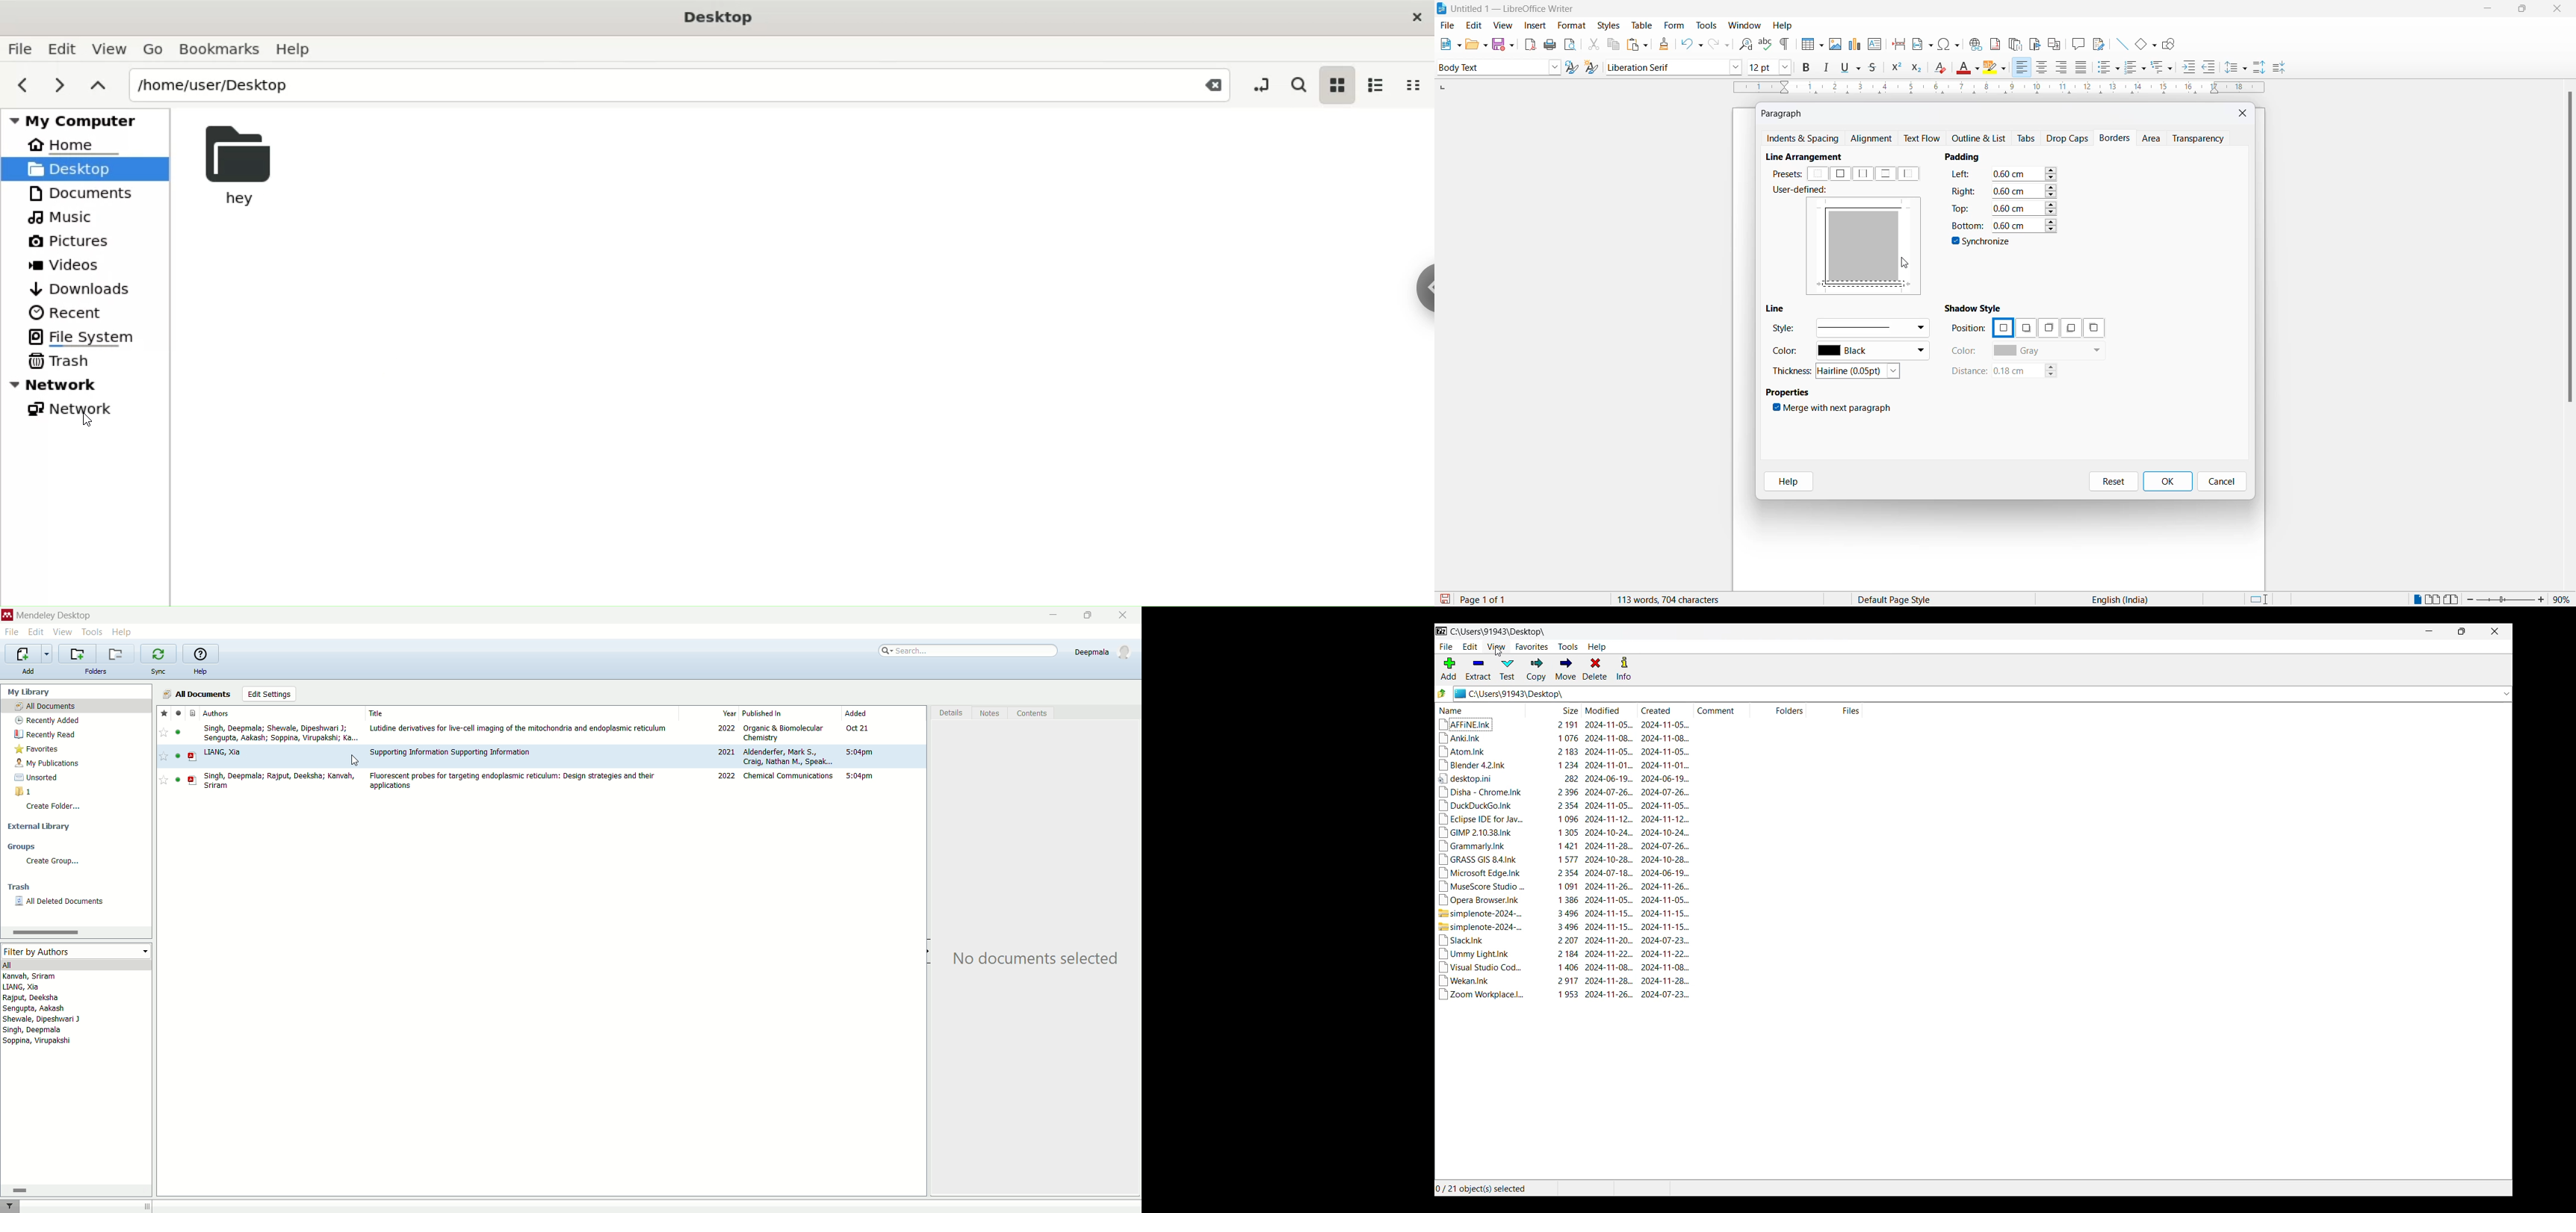 Image resolution: width=2576 pixels, height=1232 pixels. I want to click on Folders, so click(1780, 710).